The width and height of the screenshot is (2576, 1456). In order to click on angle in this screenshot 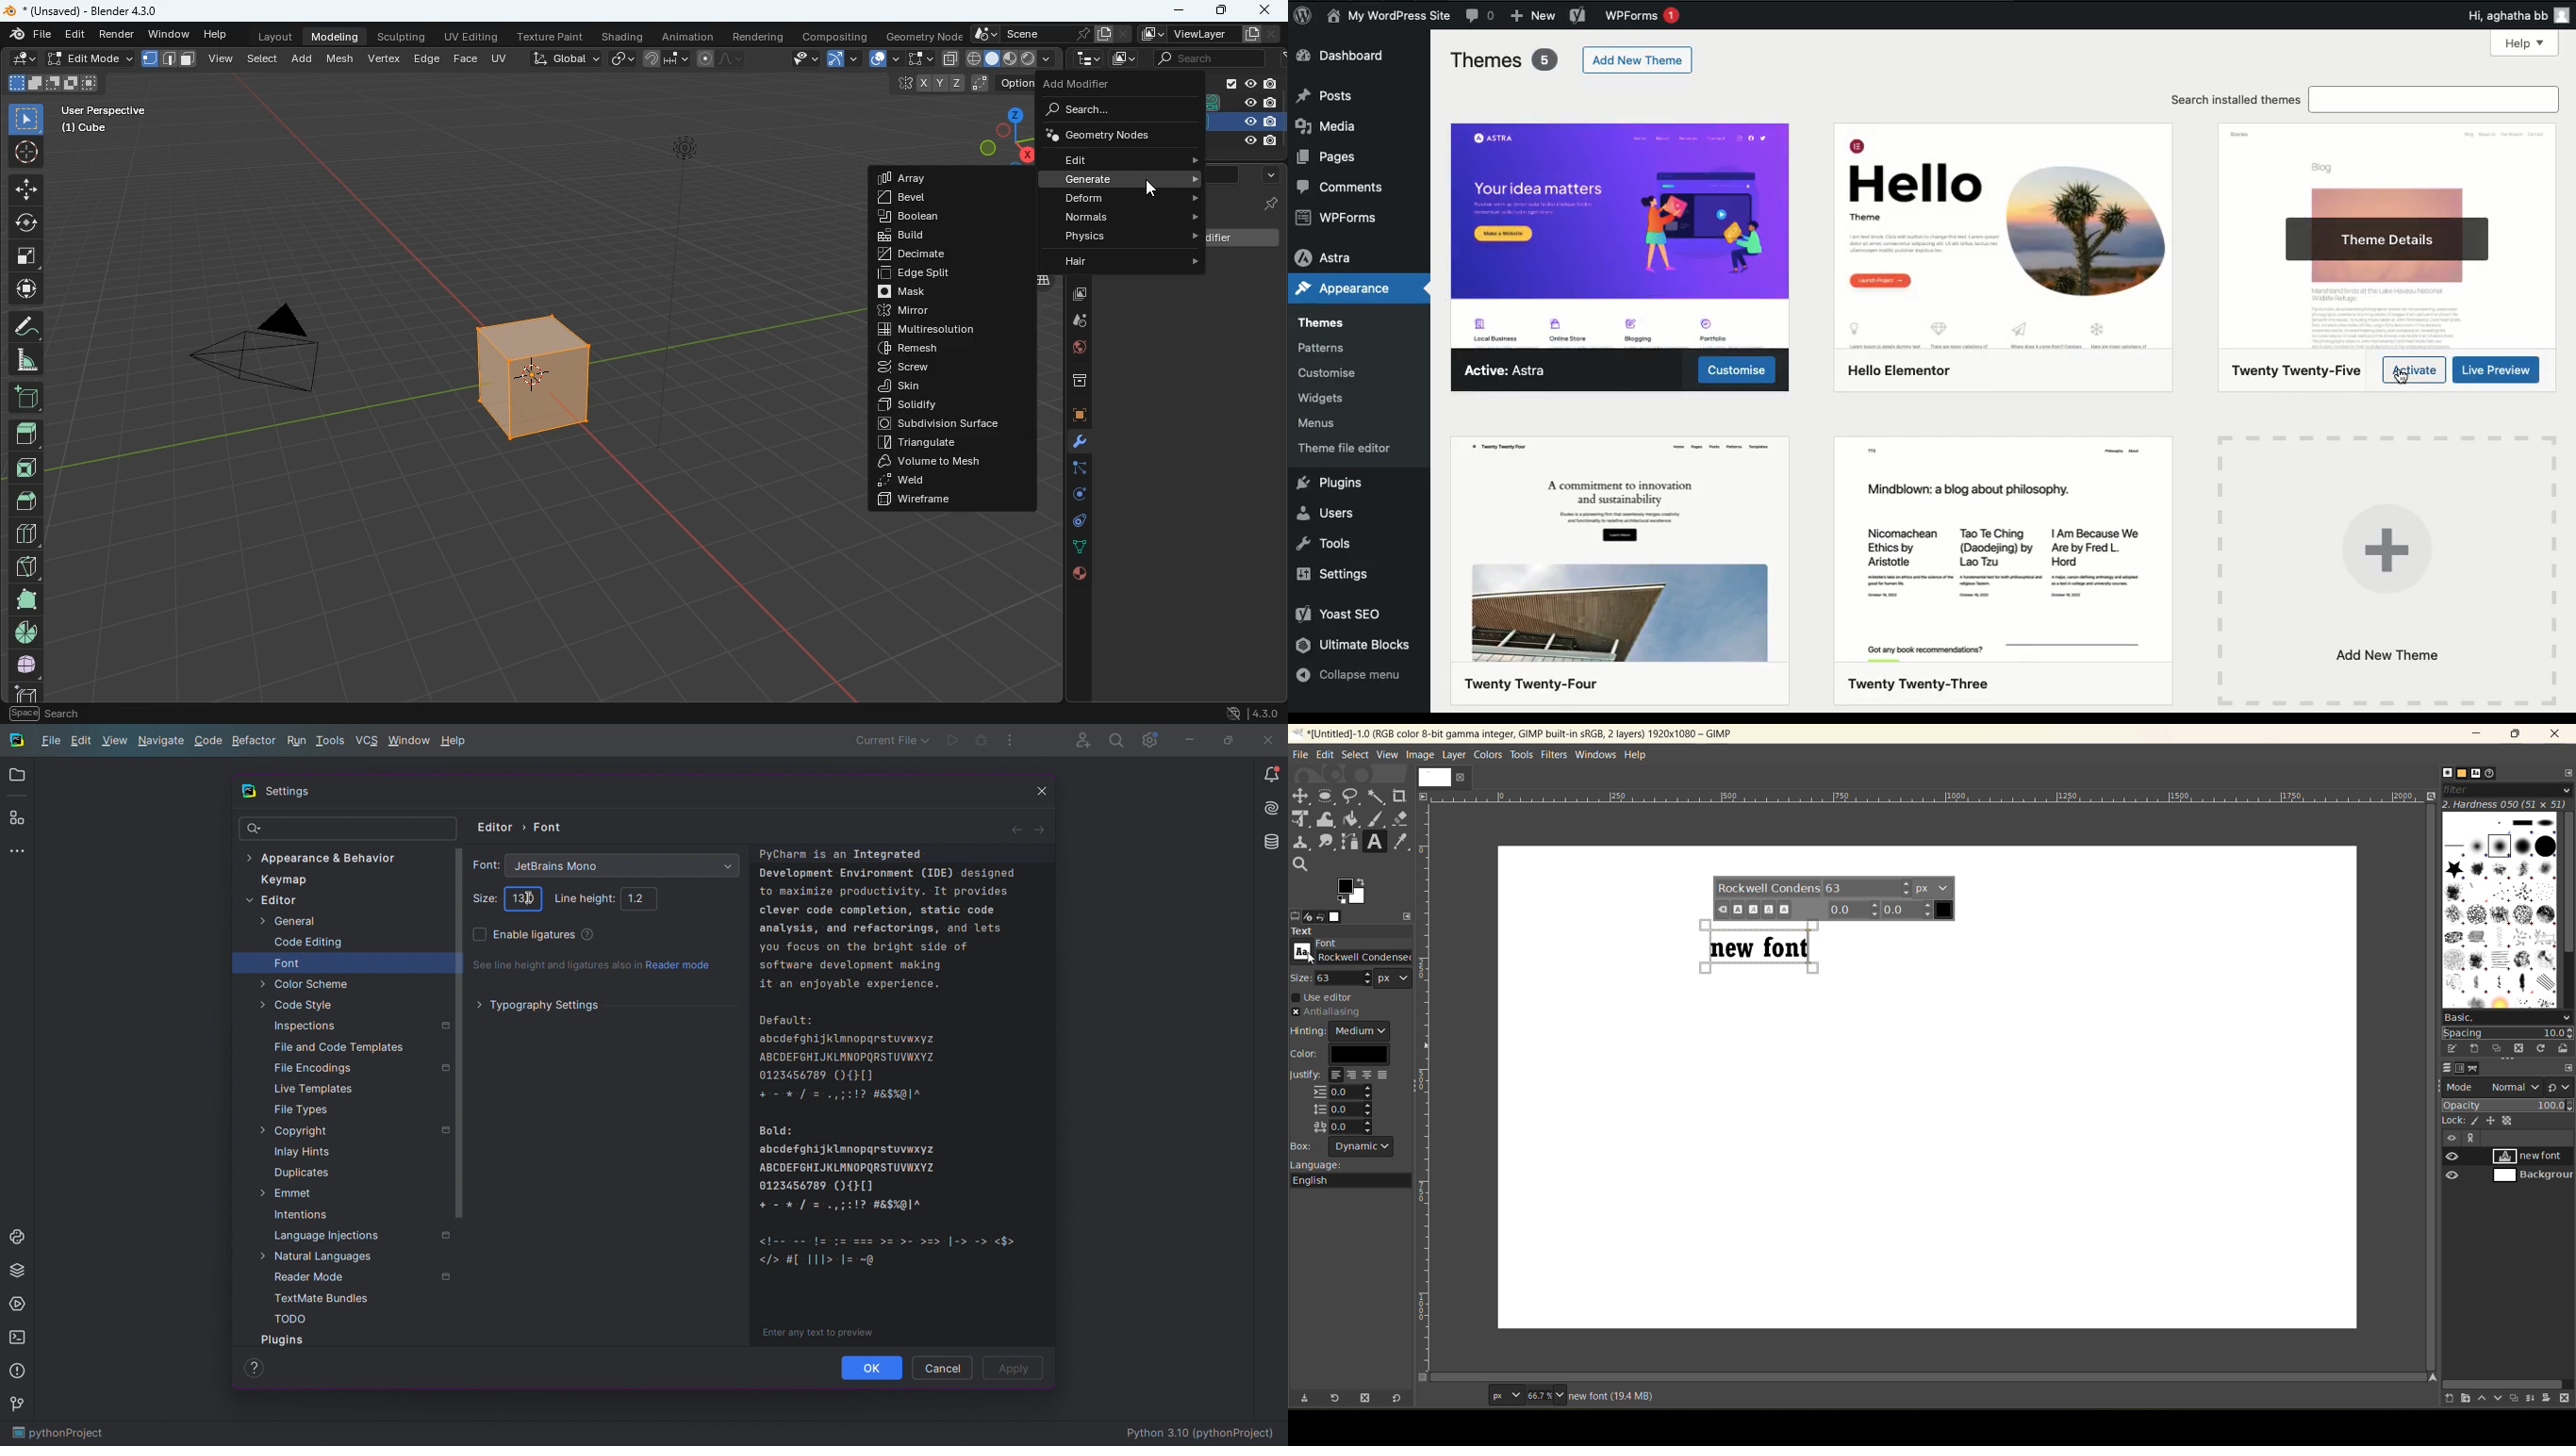, I will do `click(25, 361)`.